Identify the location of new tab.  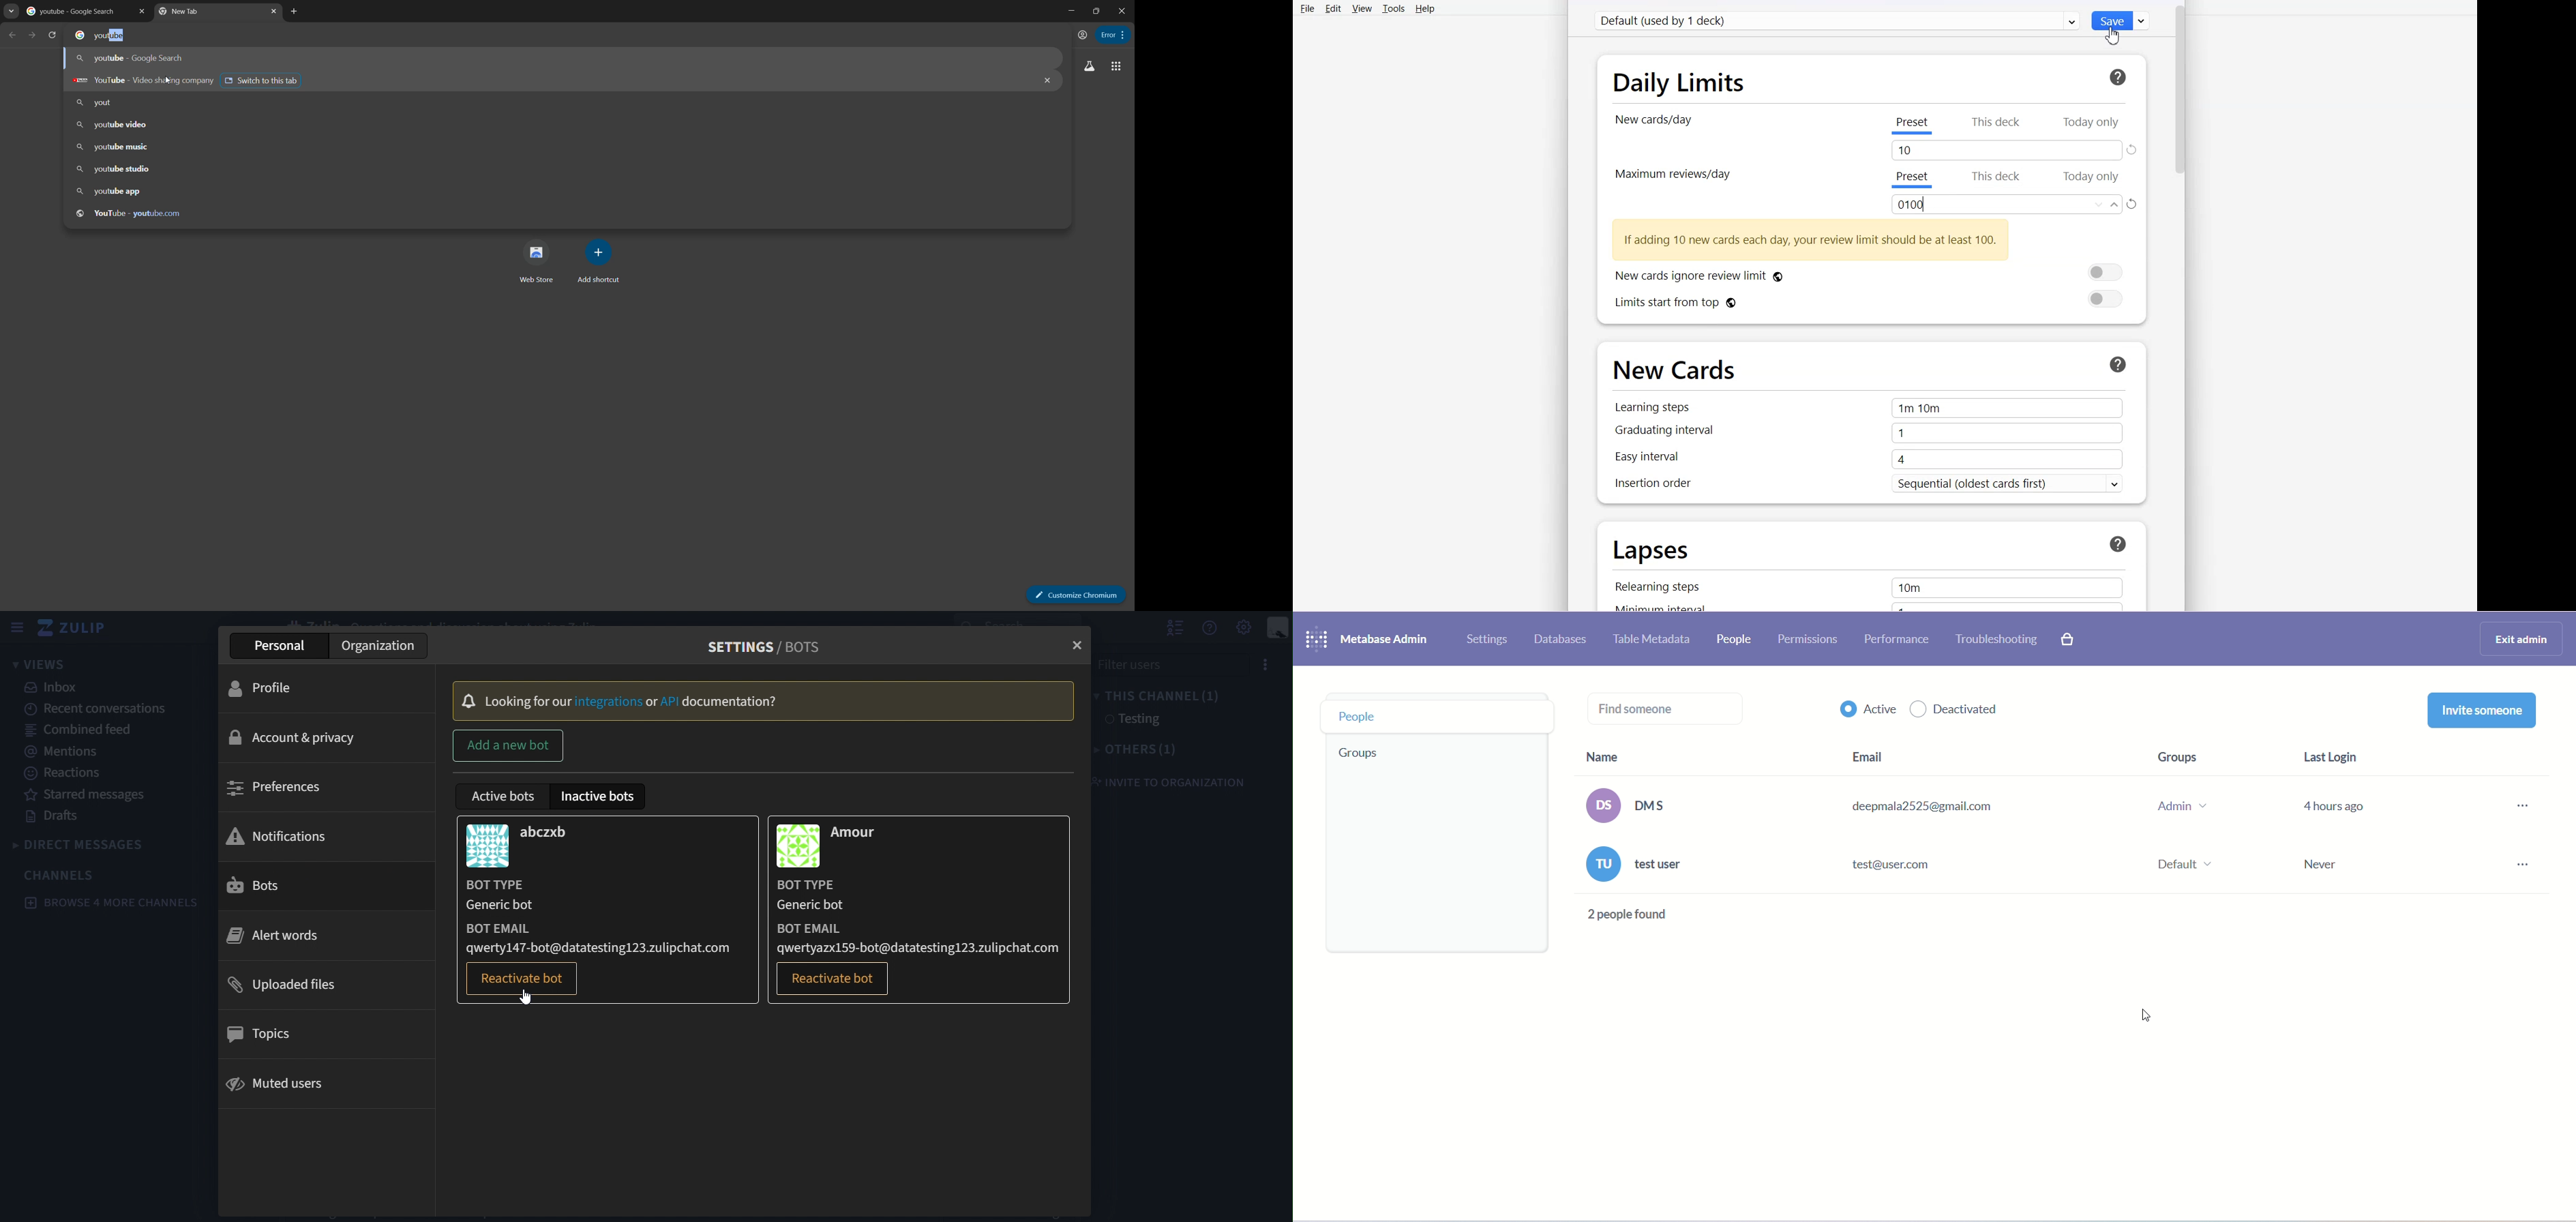
(295, 12).